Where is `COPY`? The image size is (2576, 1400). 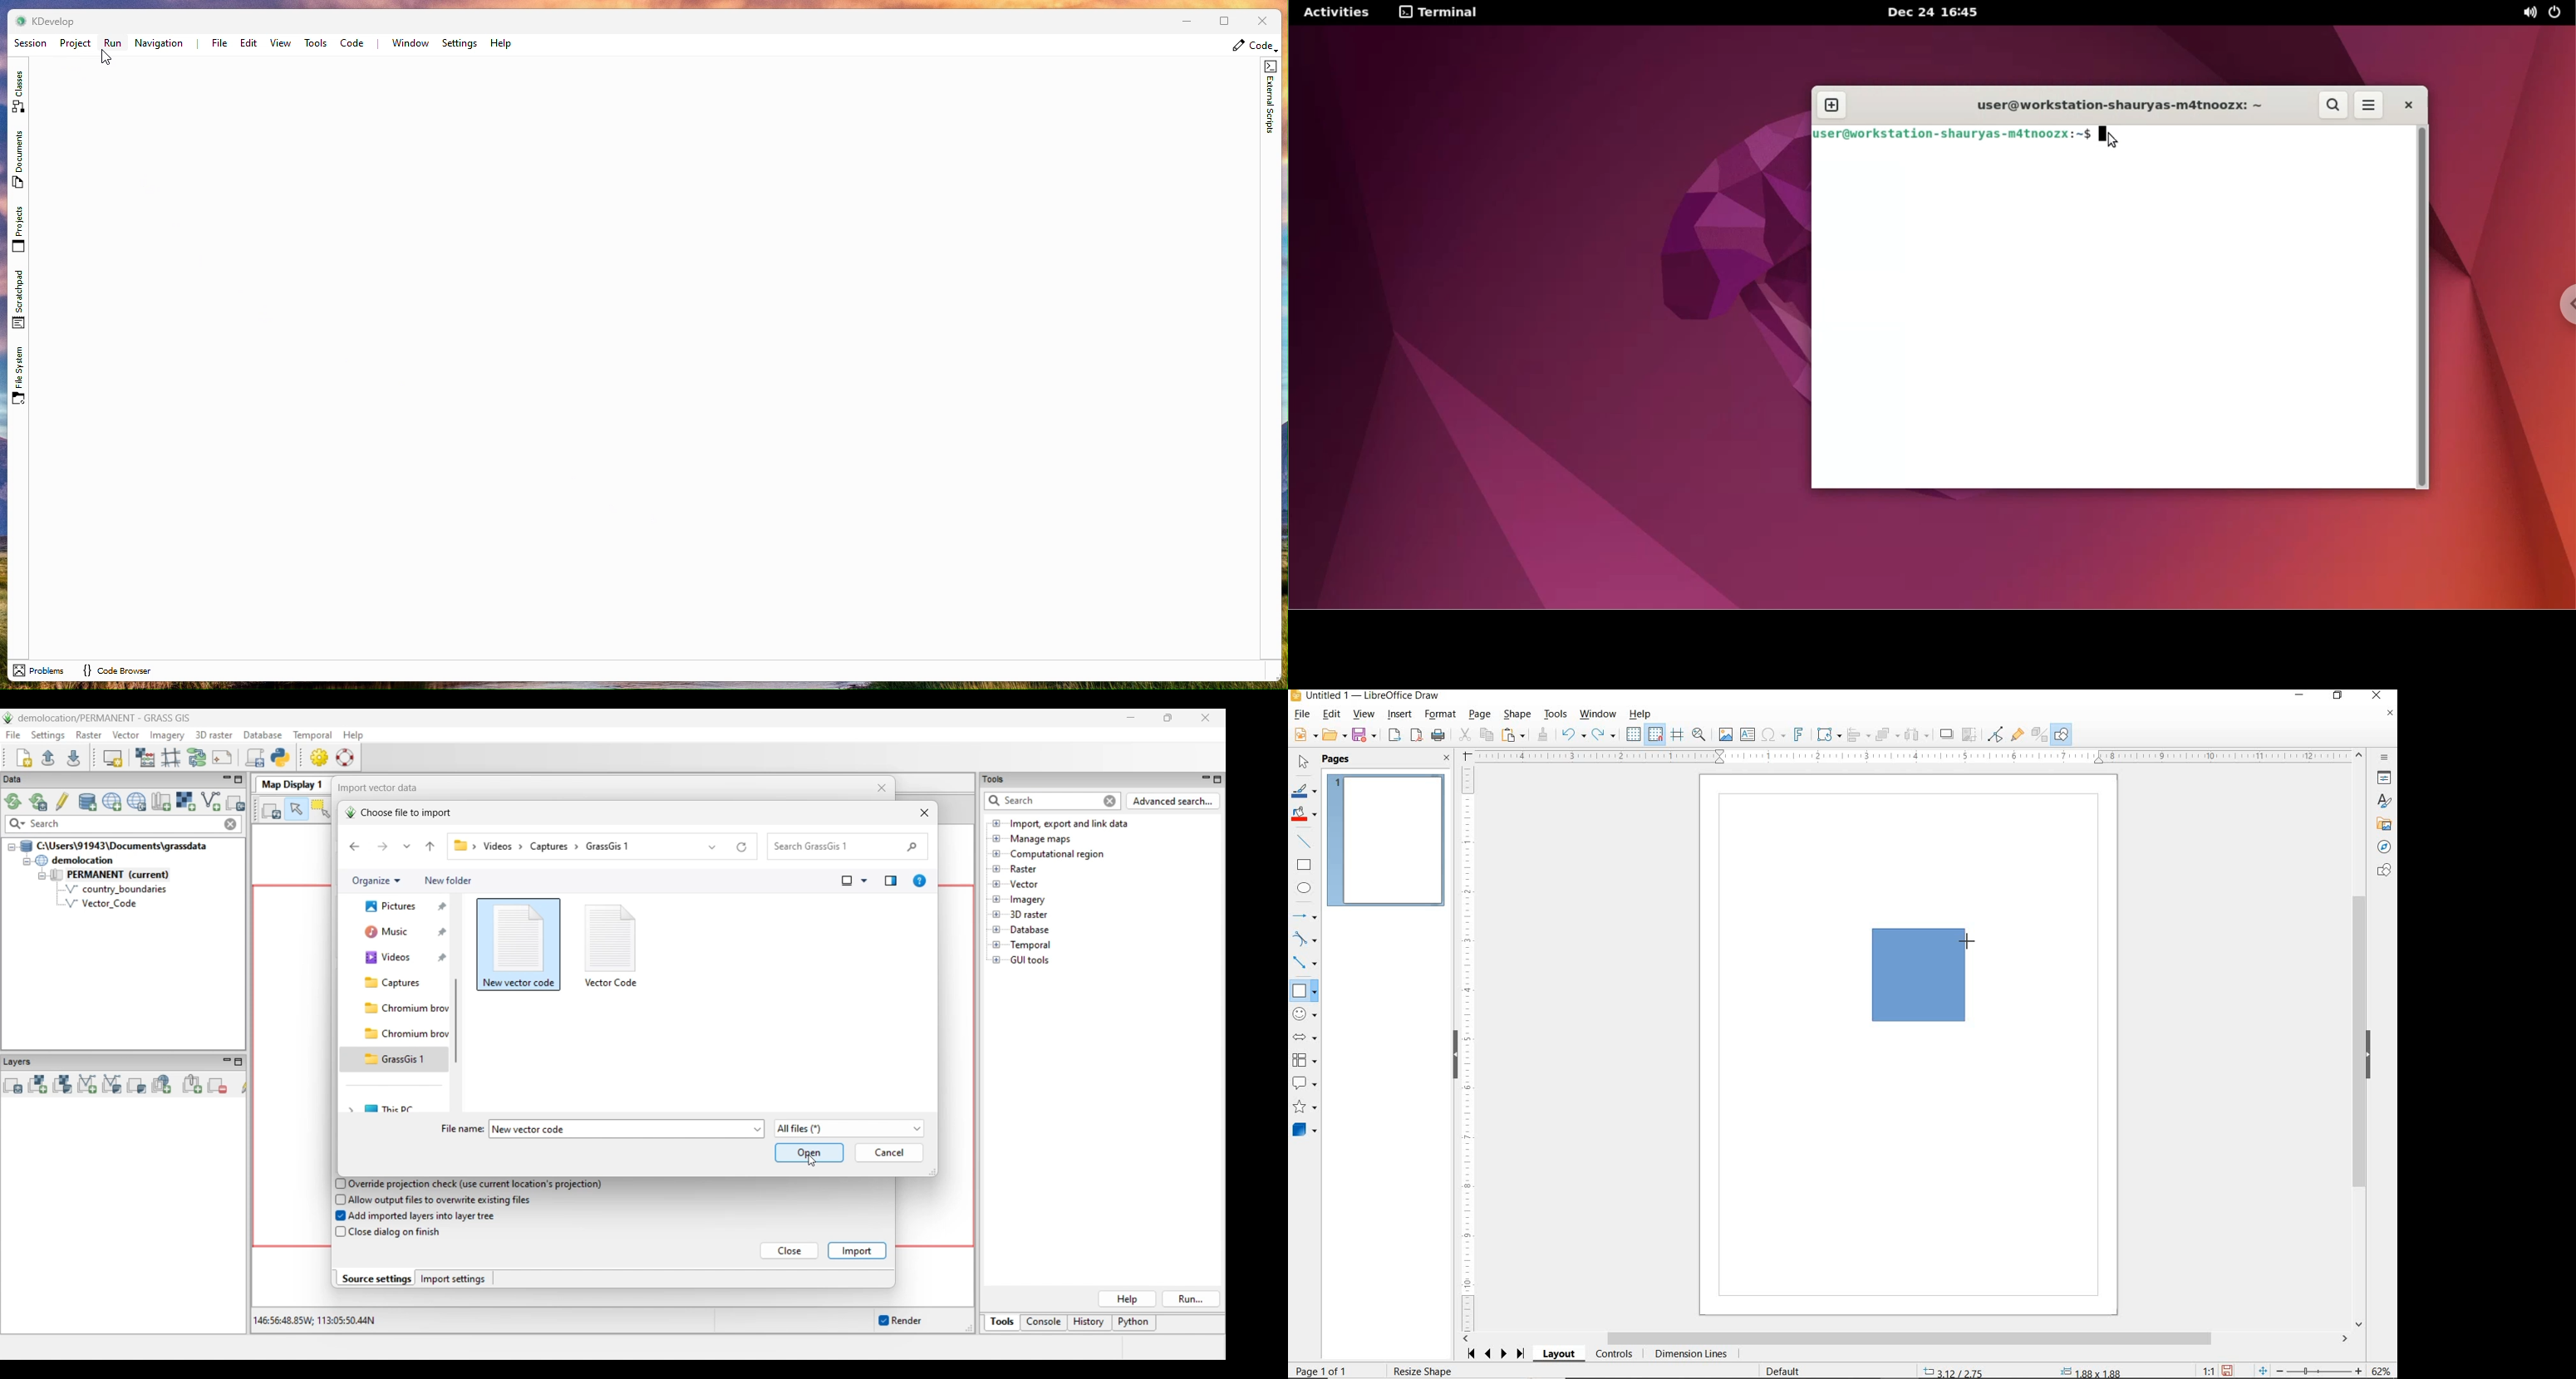
COPY is located at coordinates (1486, 735).